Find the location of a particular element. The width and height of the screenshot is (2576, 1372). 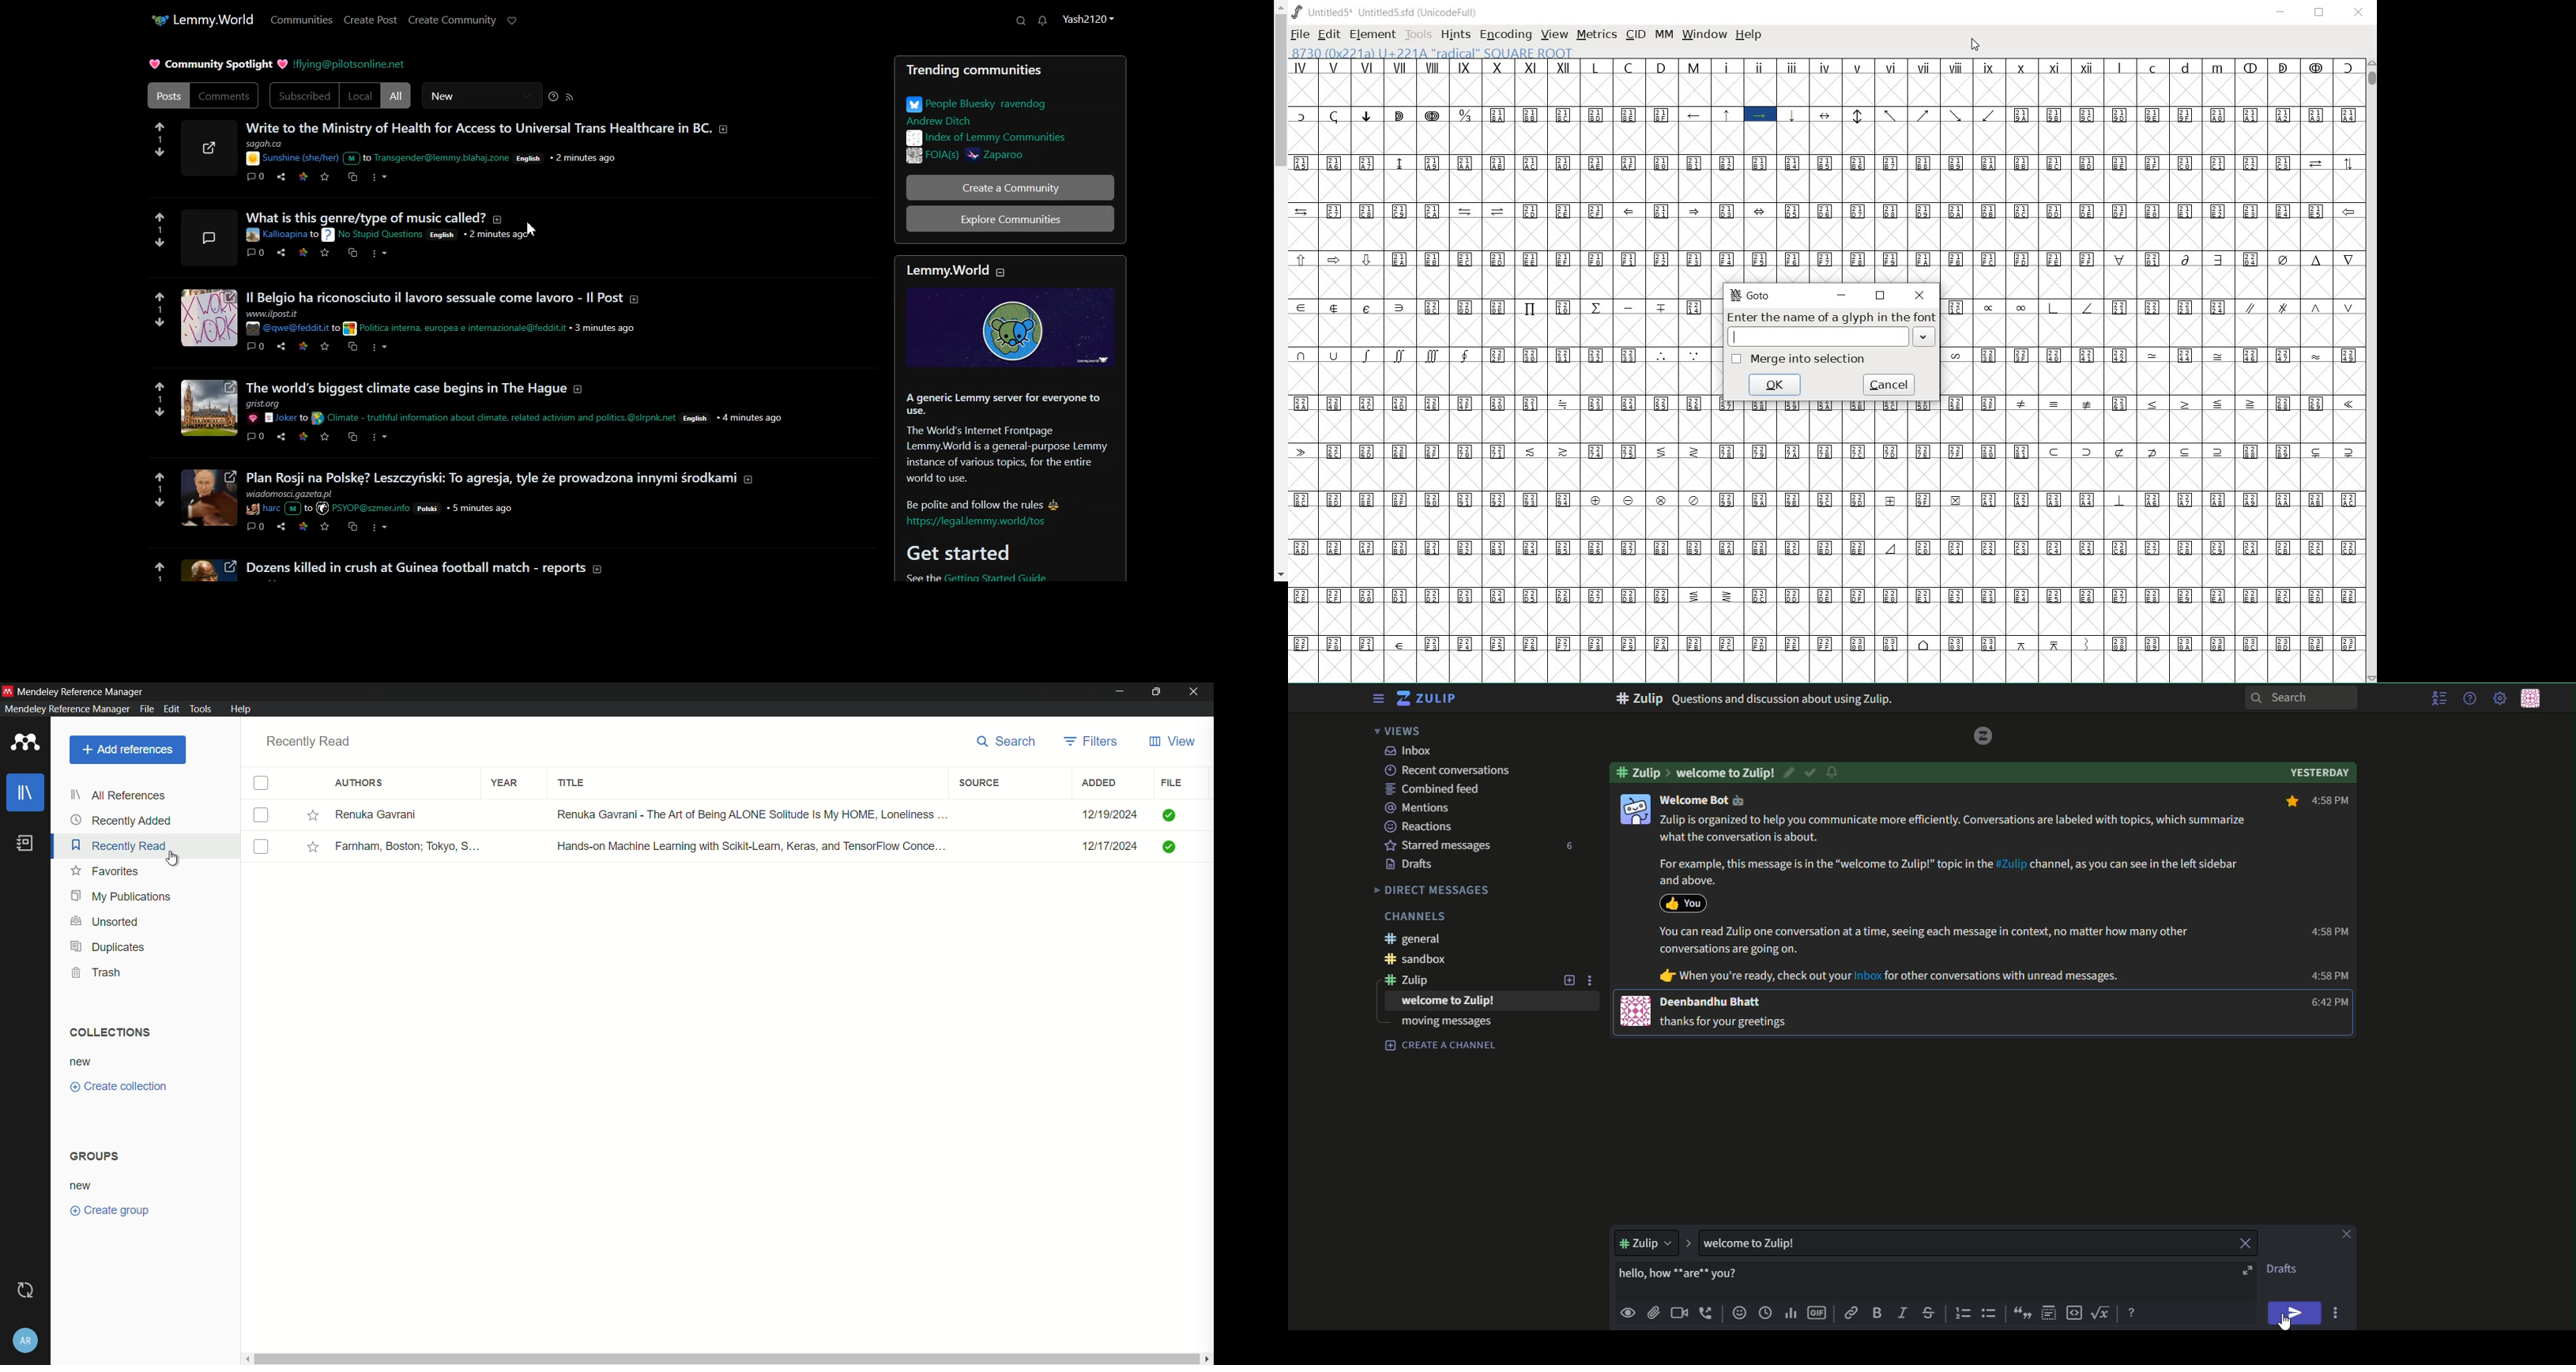

1 year ago is located at coordinates (608, 158).